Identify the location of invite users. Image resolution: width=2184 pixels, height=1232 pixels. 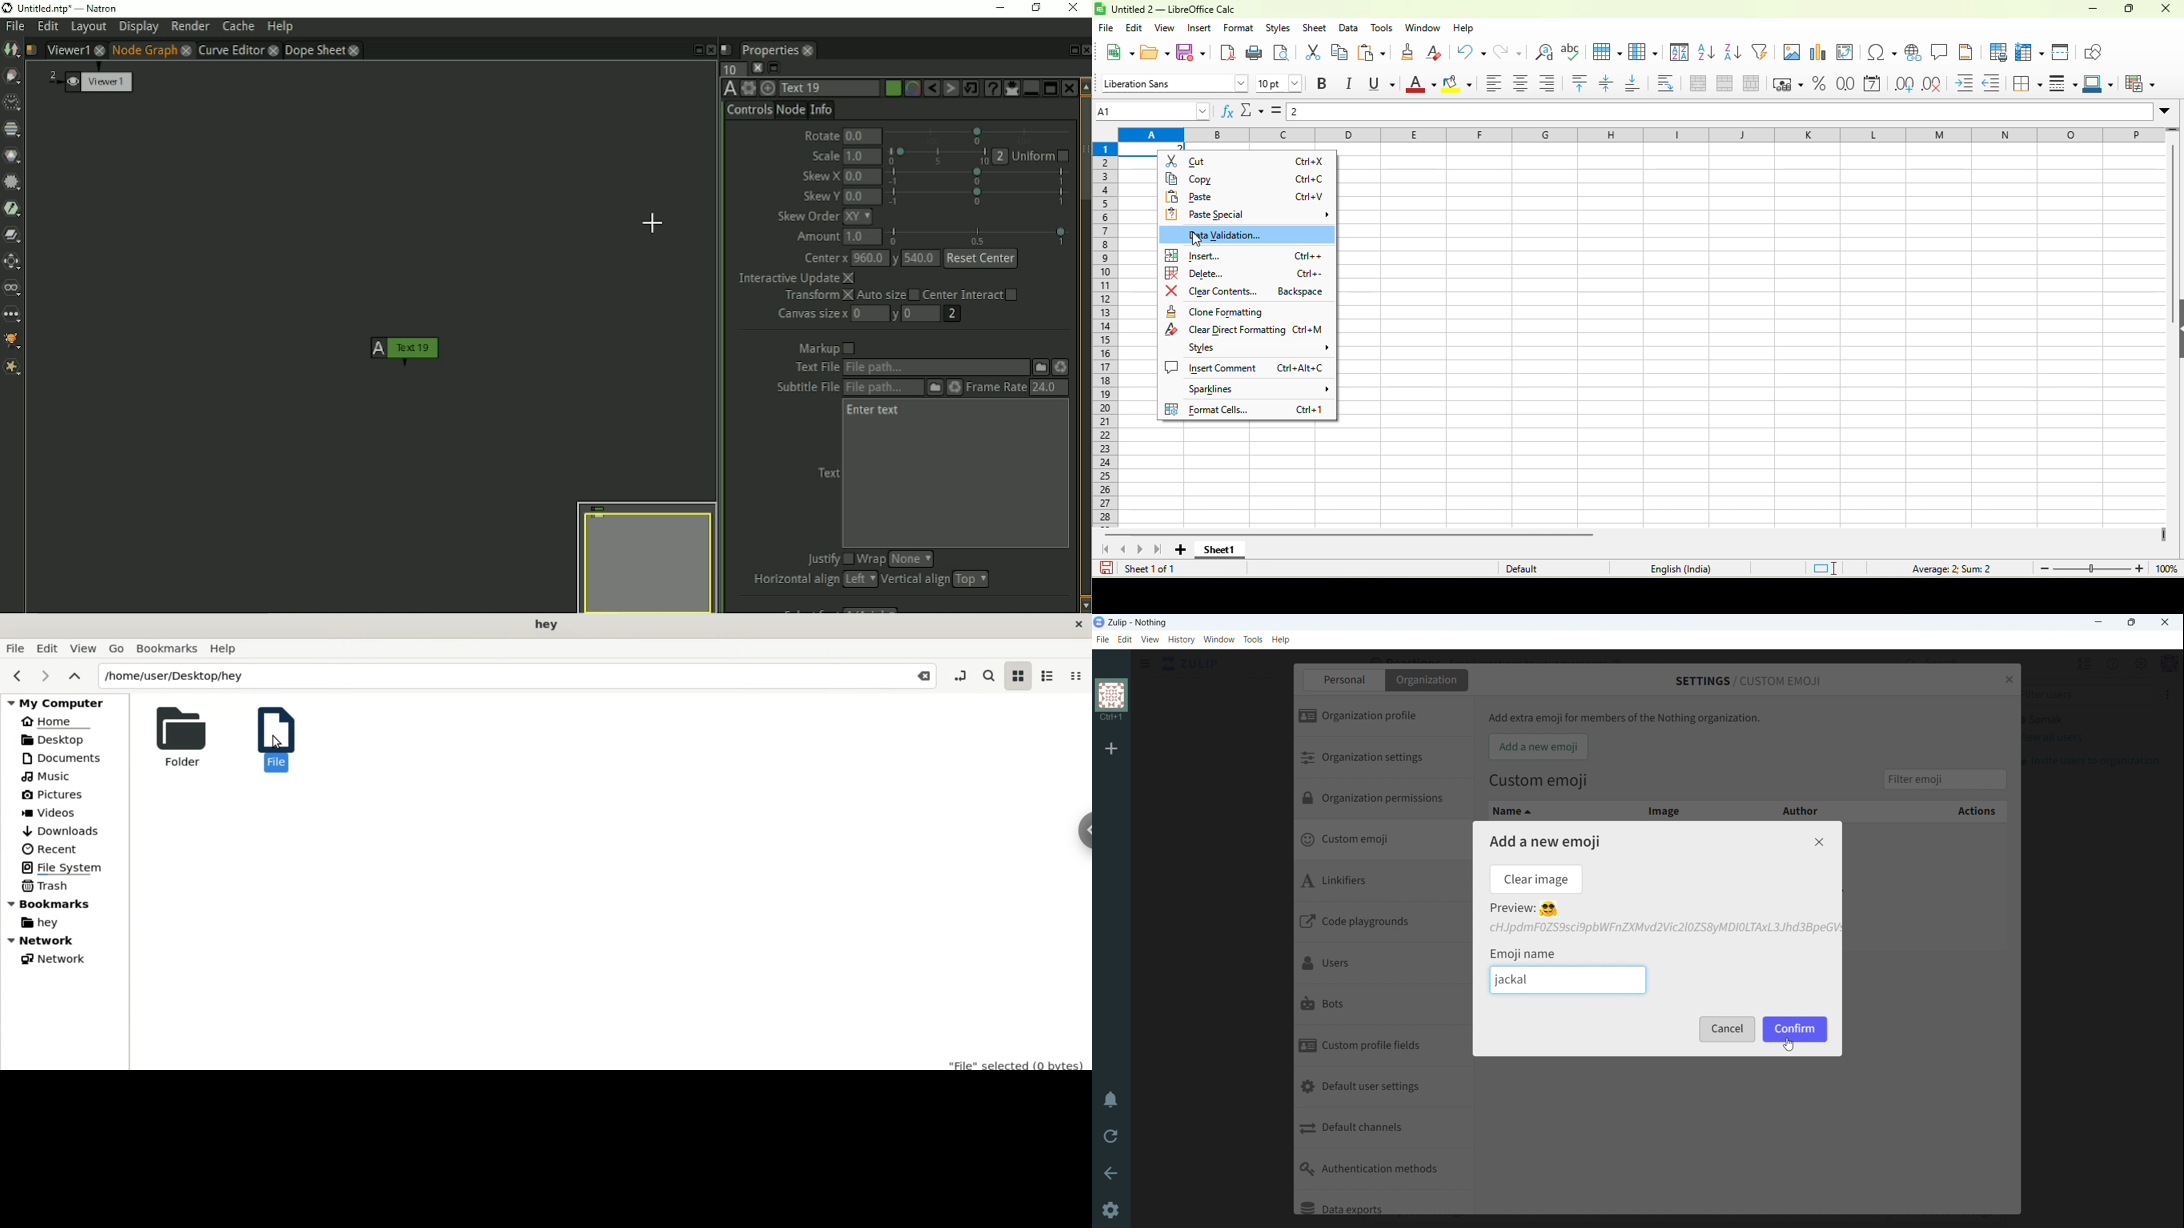
(2156, 695).